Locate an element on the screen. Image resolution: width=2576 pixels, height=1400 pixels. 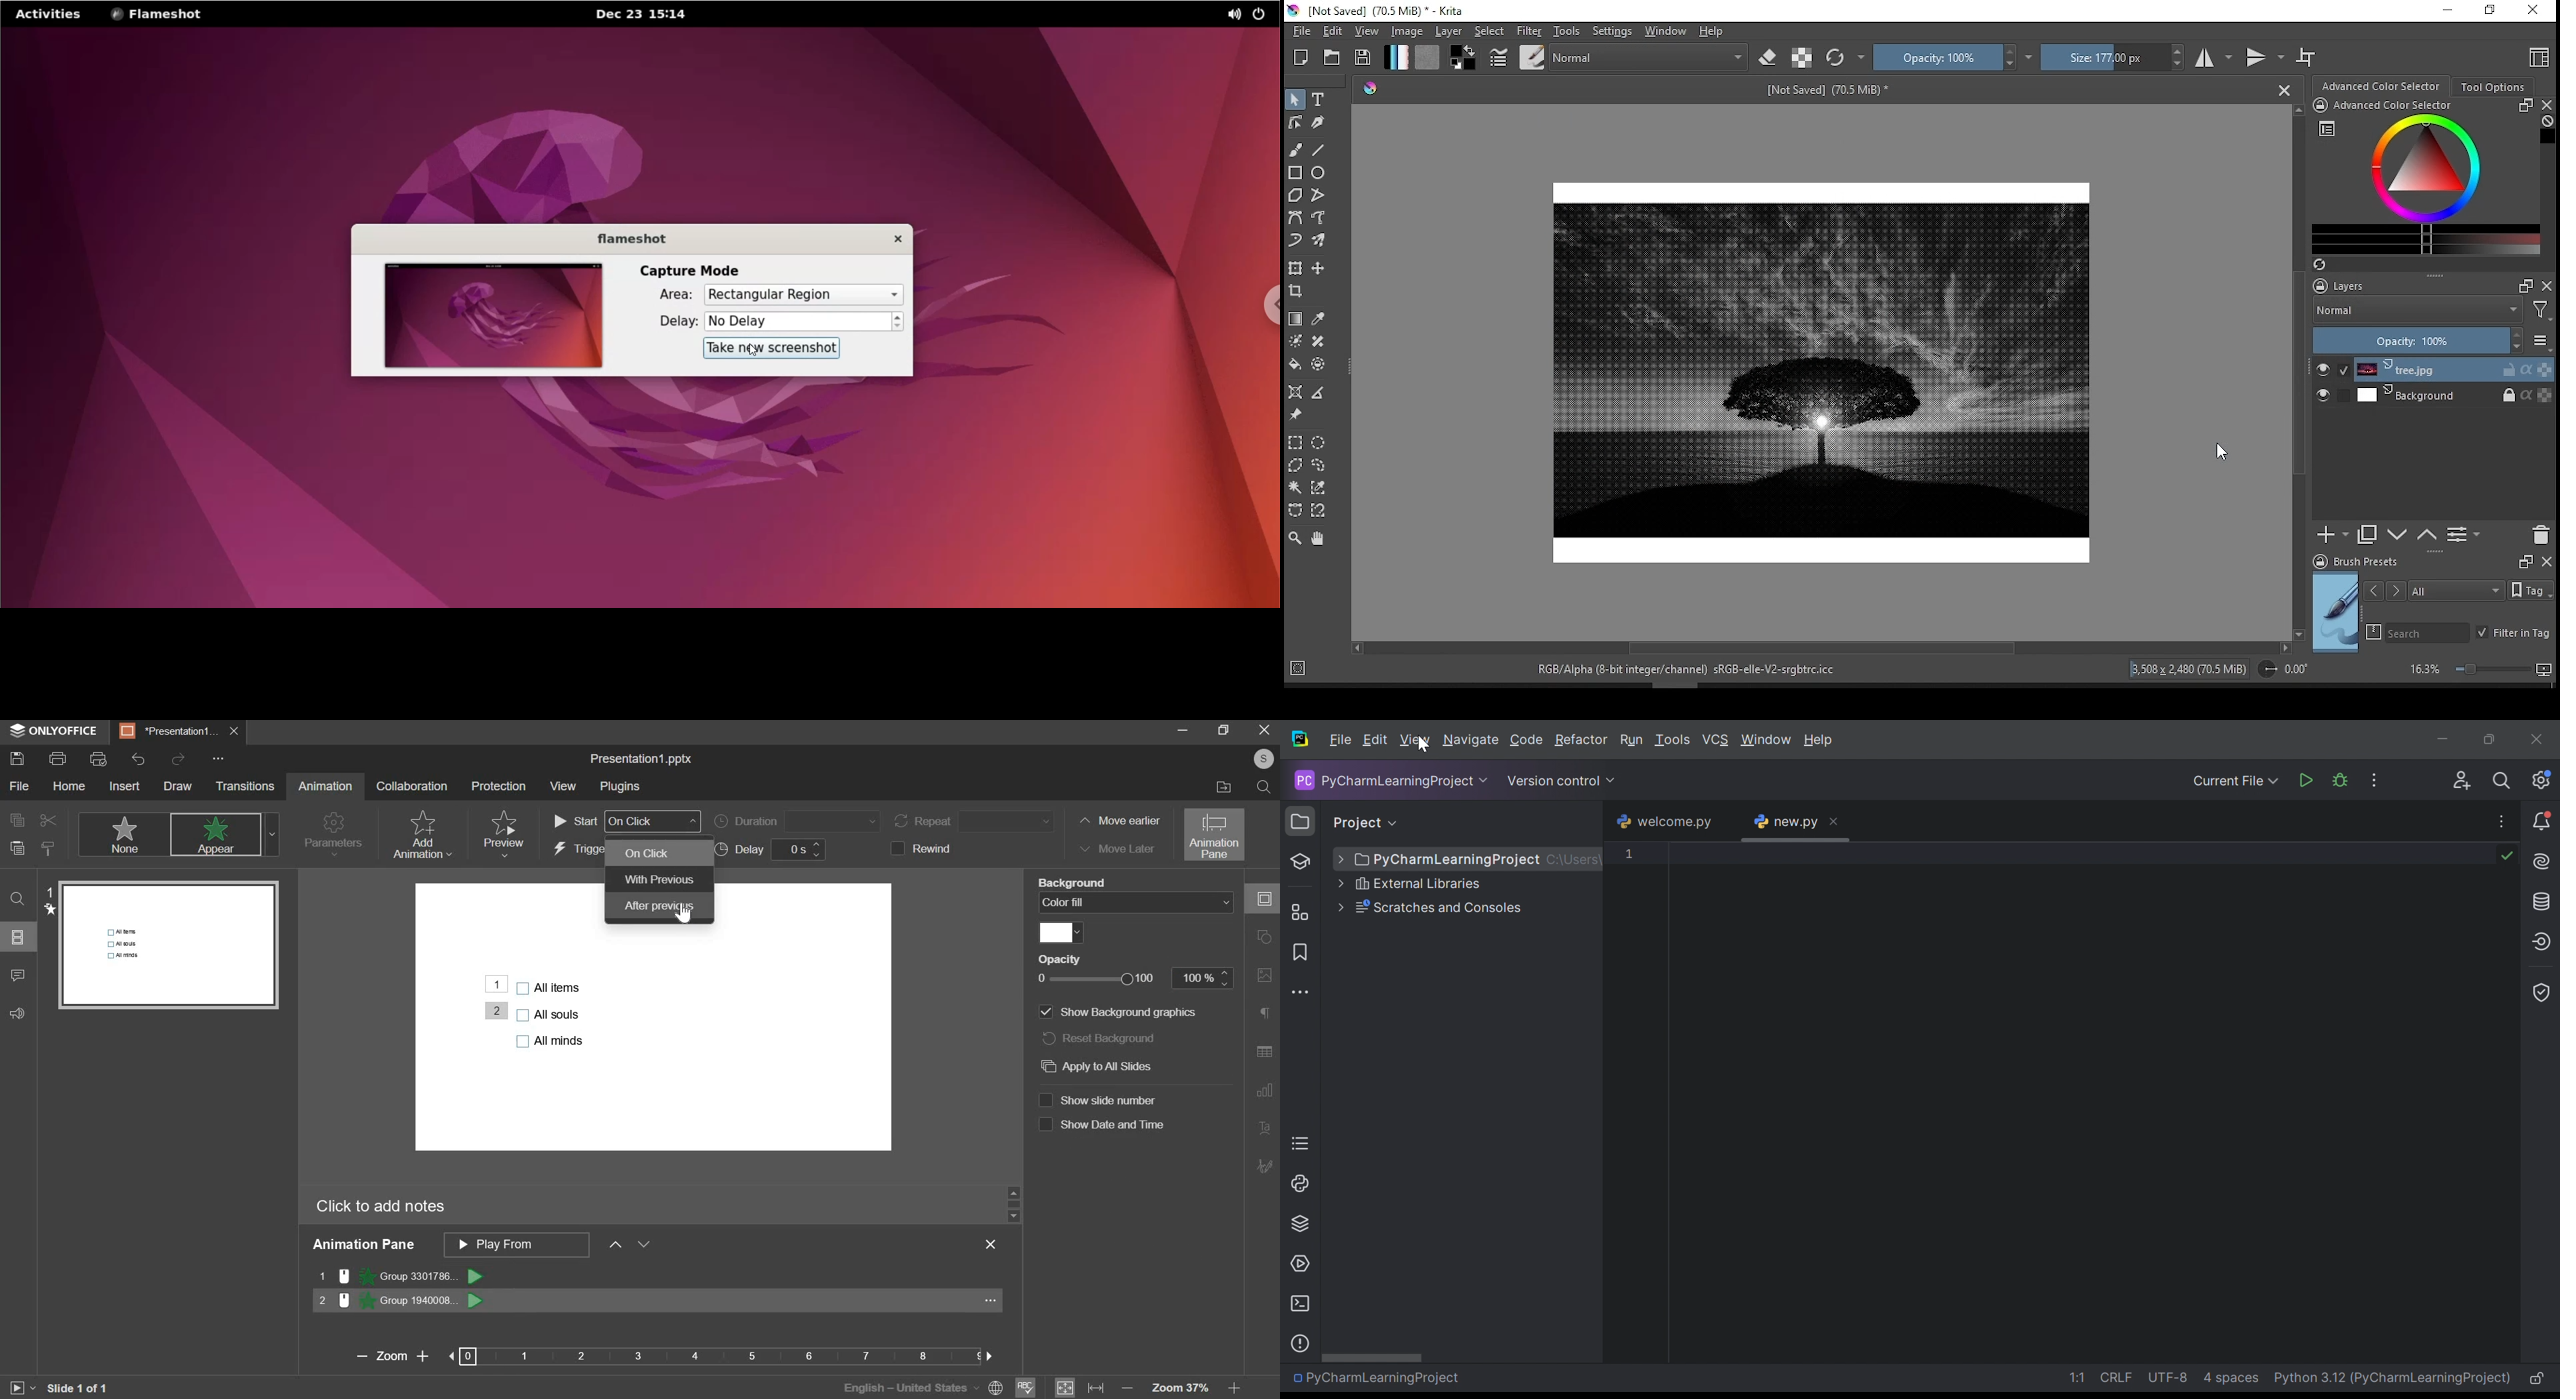
slideshow is located at coordinates (21, 1387).